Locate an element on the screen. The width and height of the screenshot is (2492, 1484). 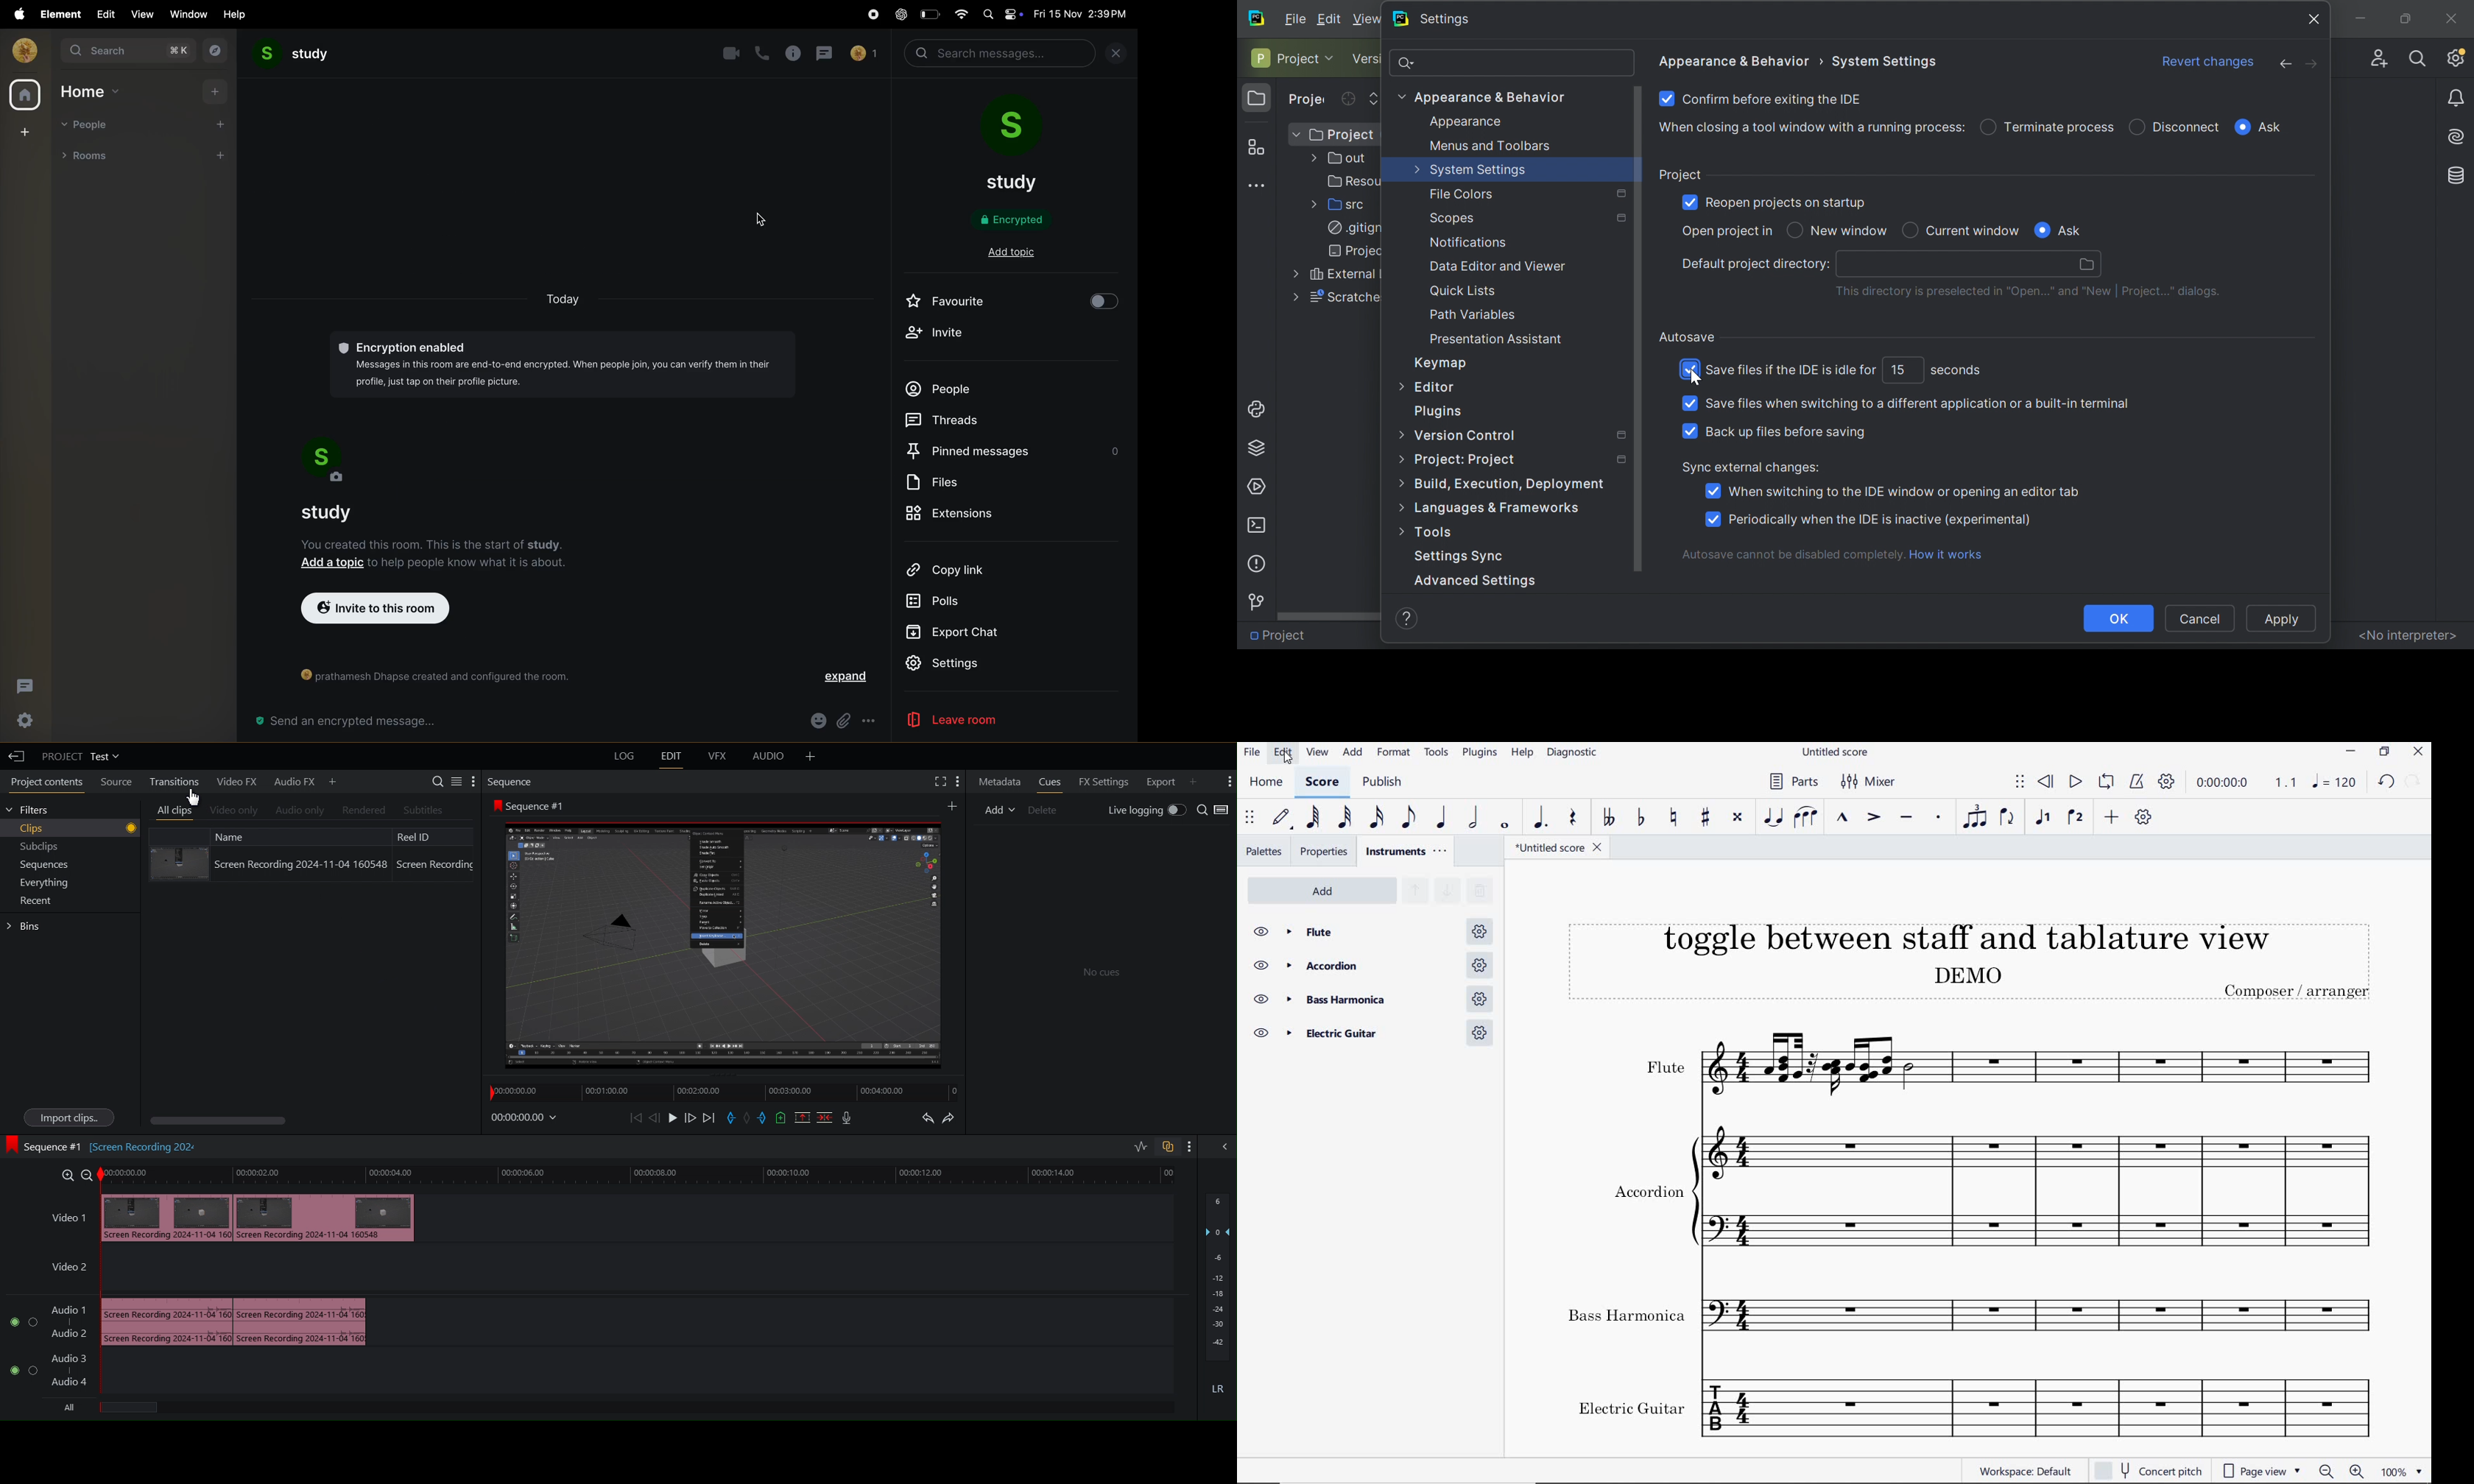
Checkbox is located at coordinates (1794, 230).